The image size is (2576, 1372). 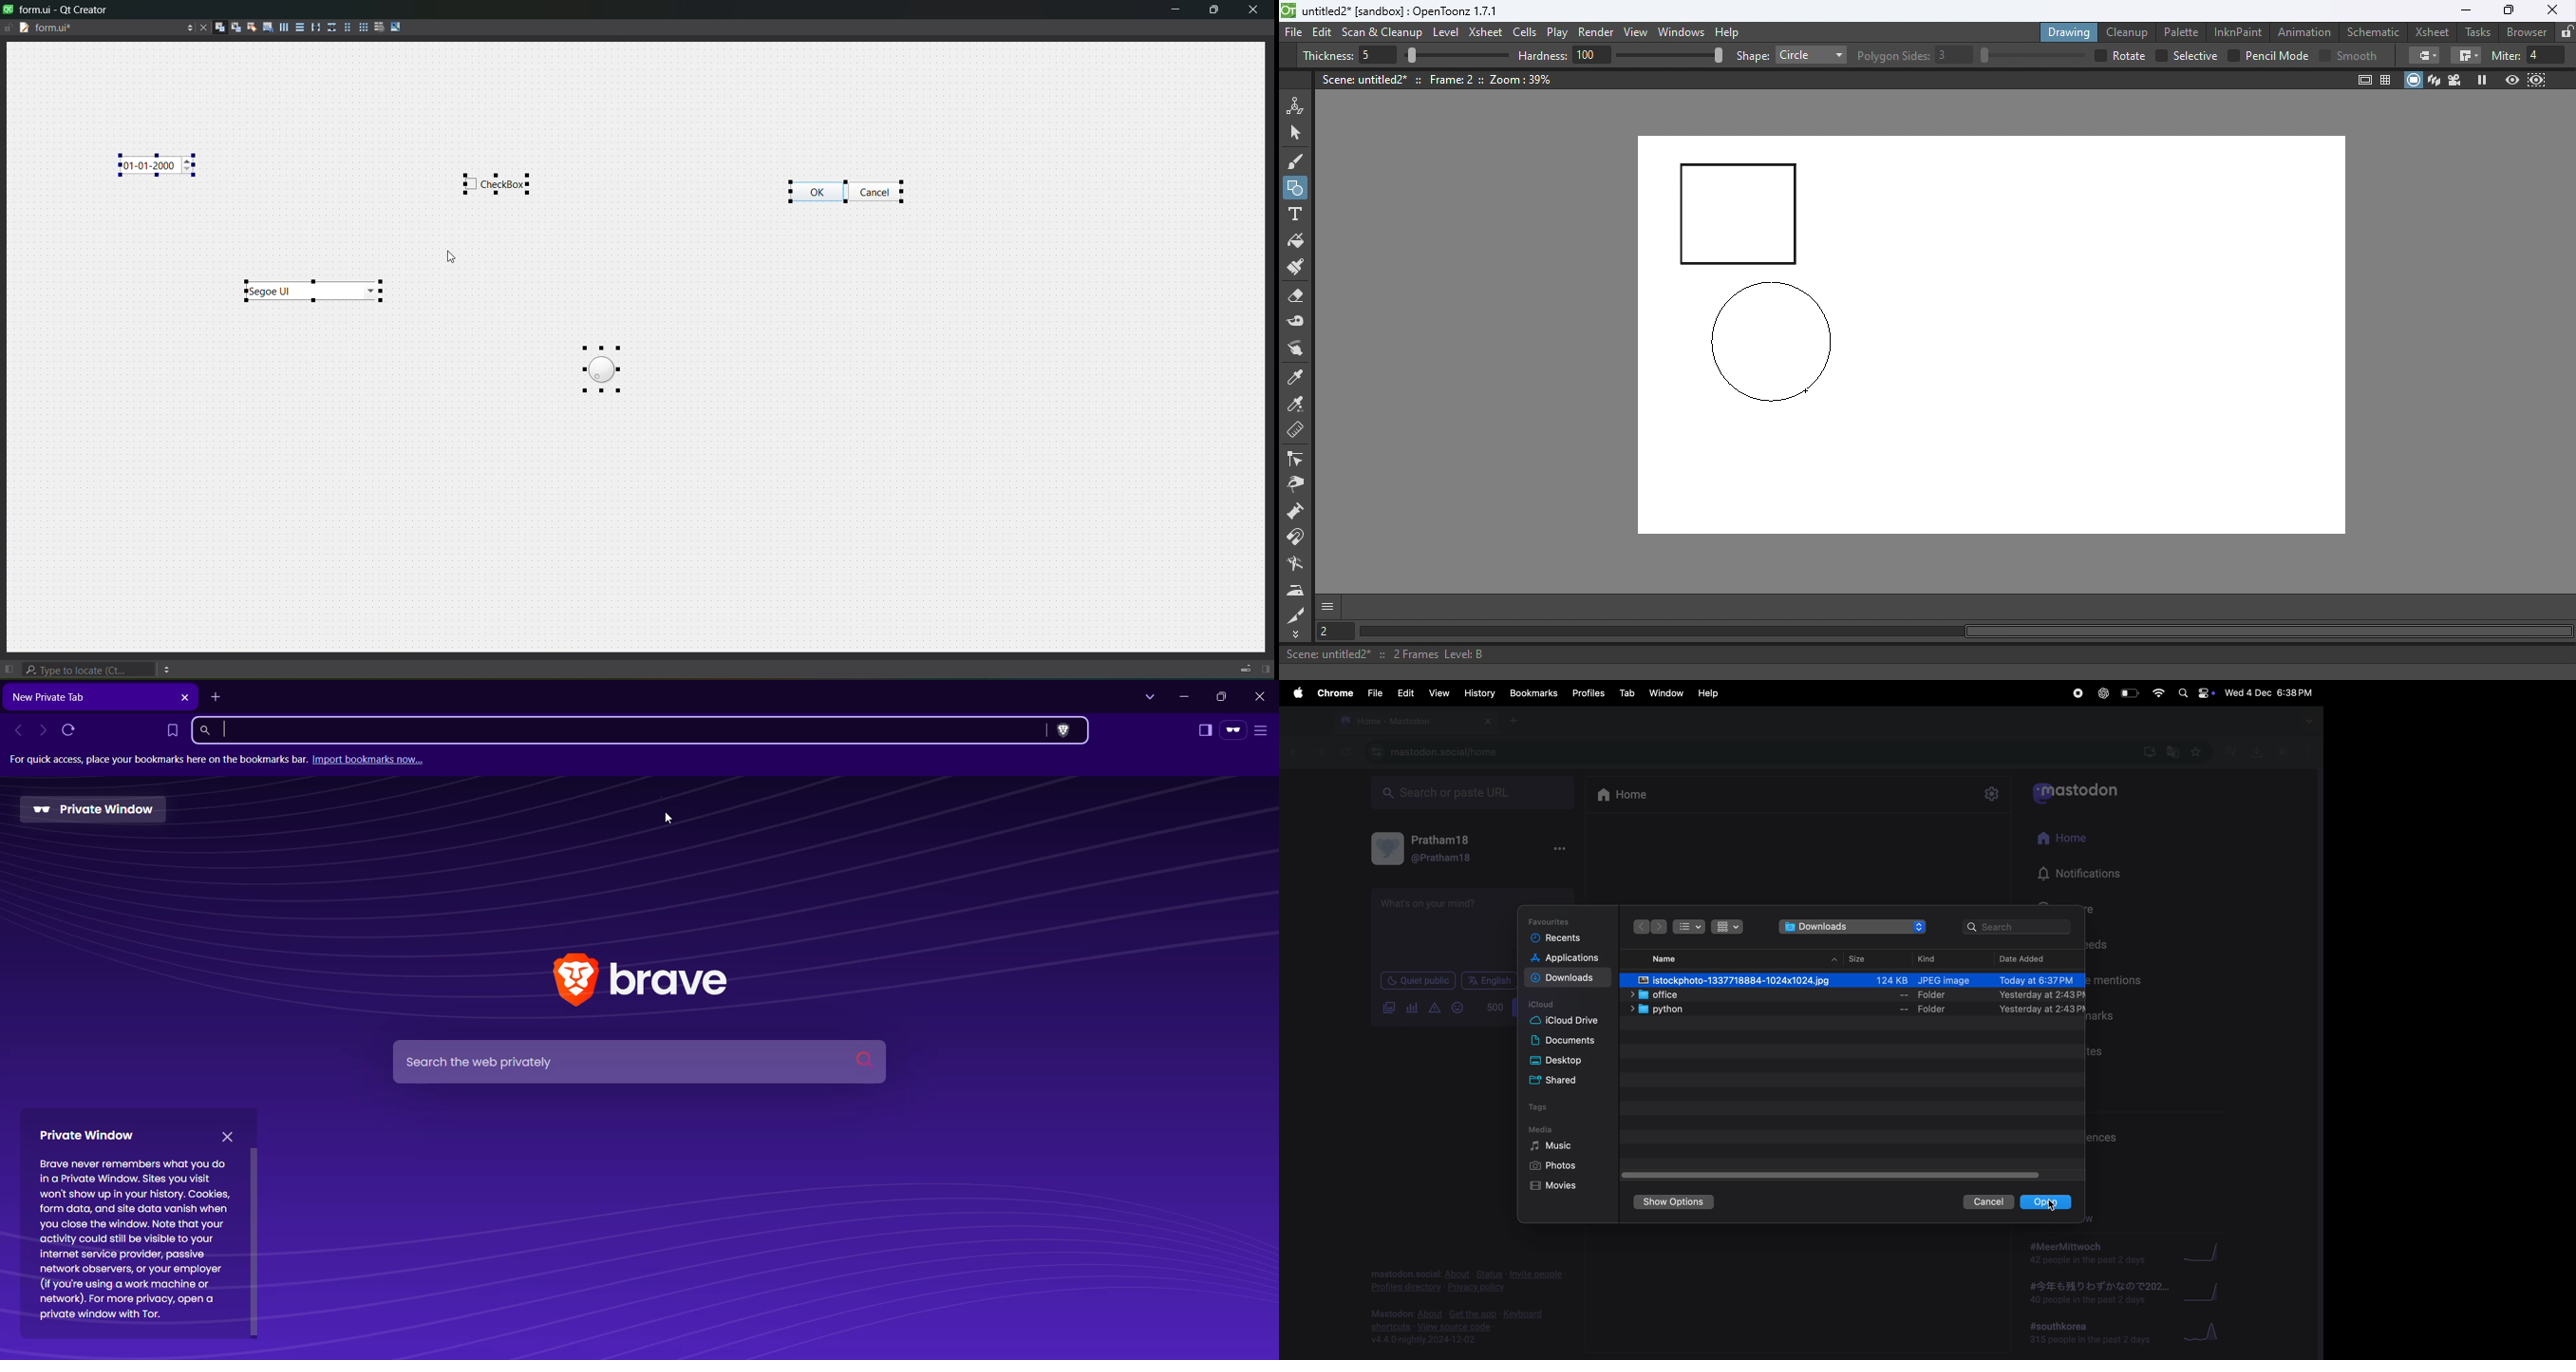 What do you see at coordinates (2053, 1206) in the screenshot?
I see `cursor` at bounding box center [2053, 1206].